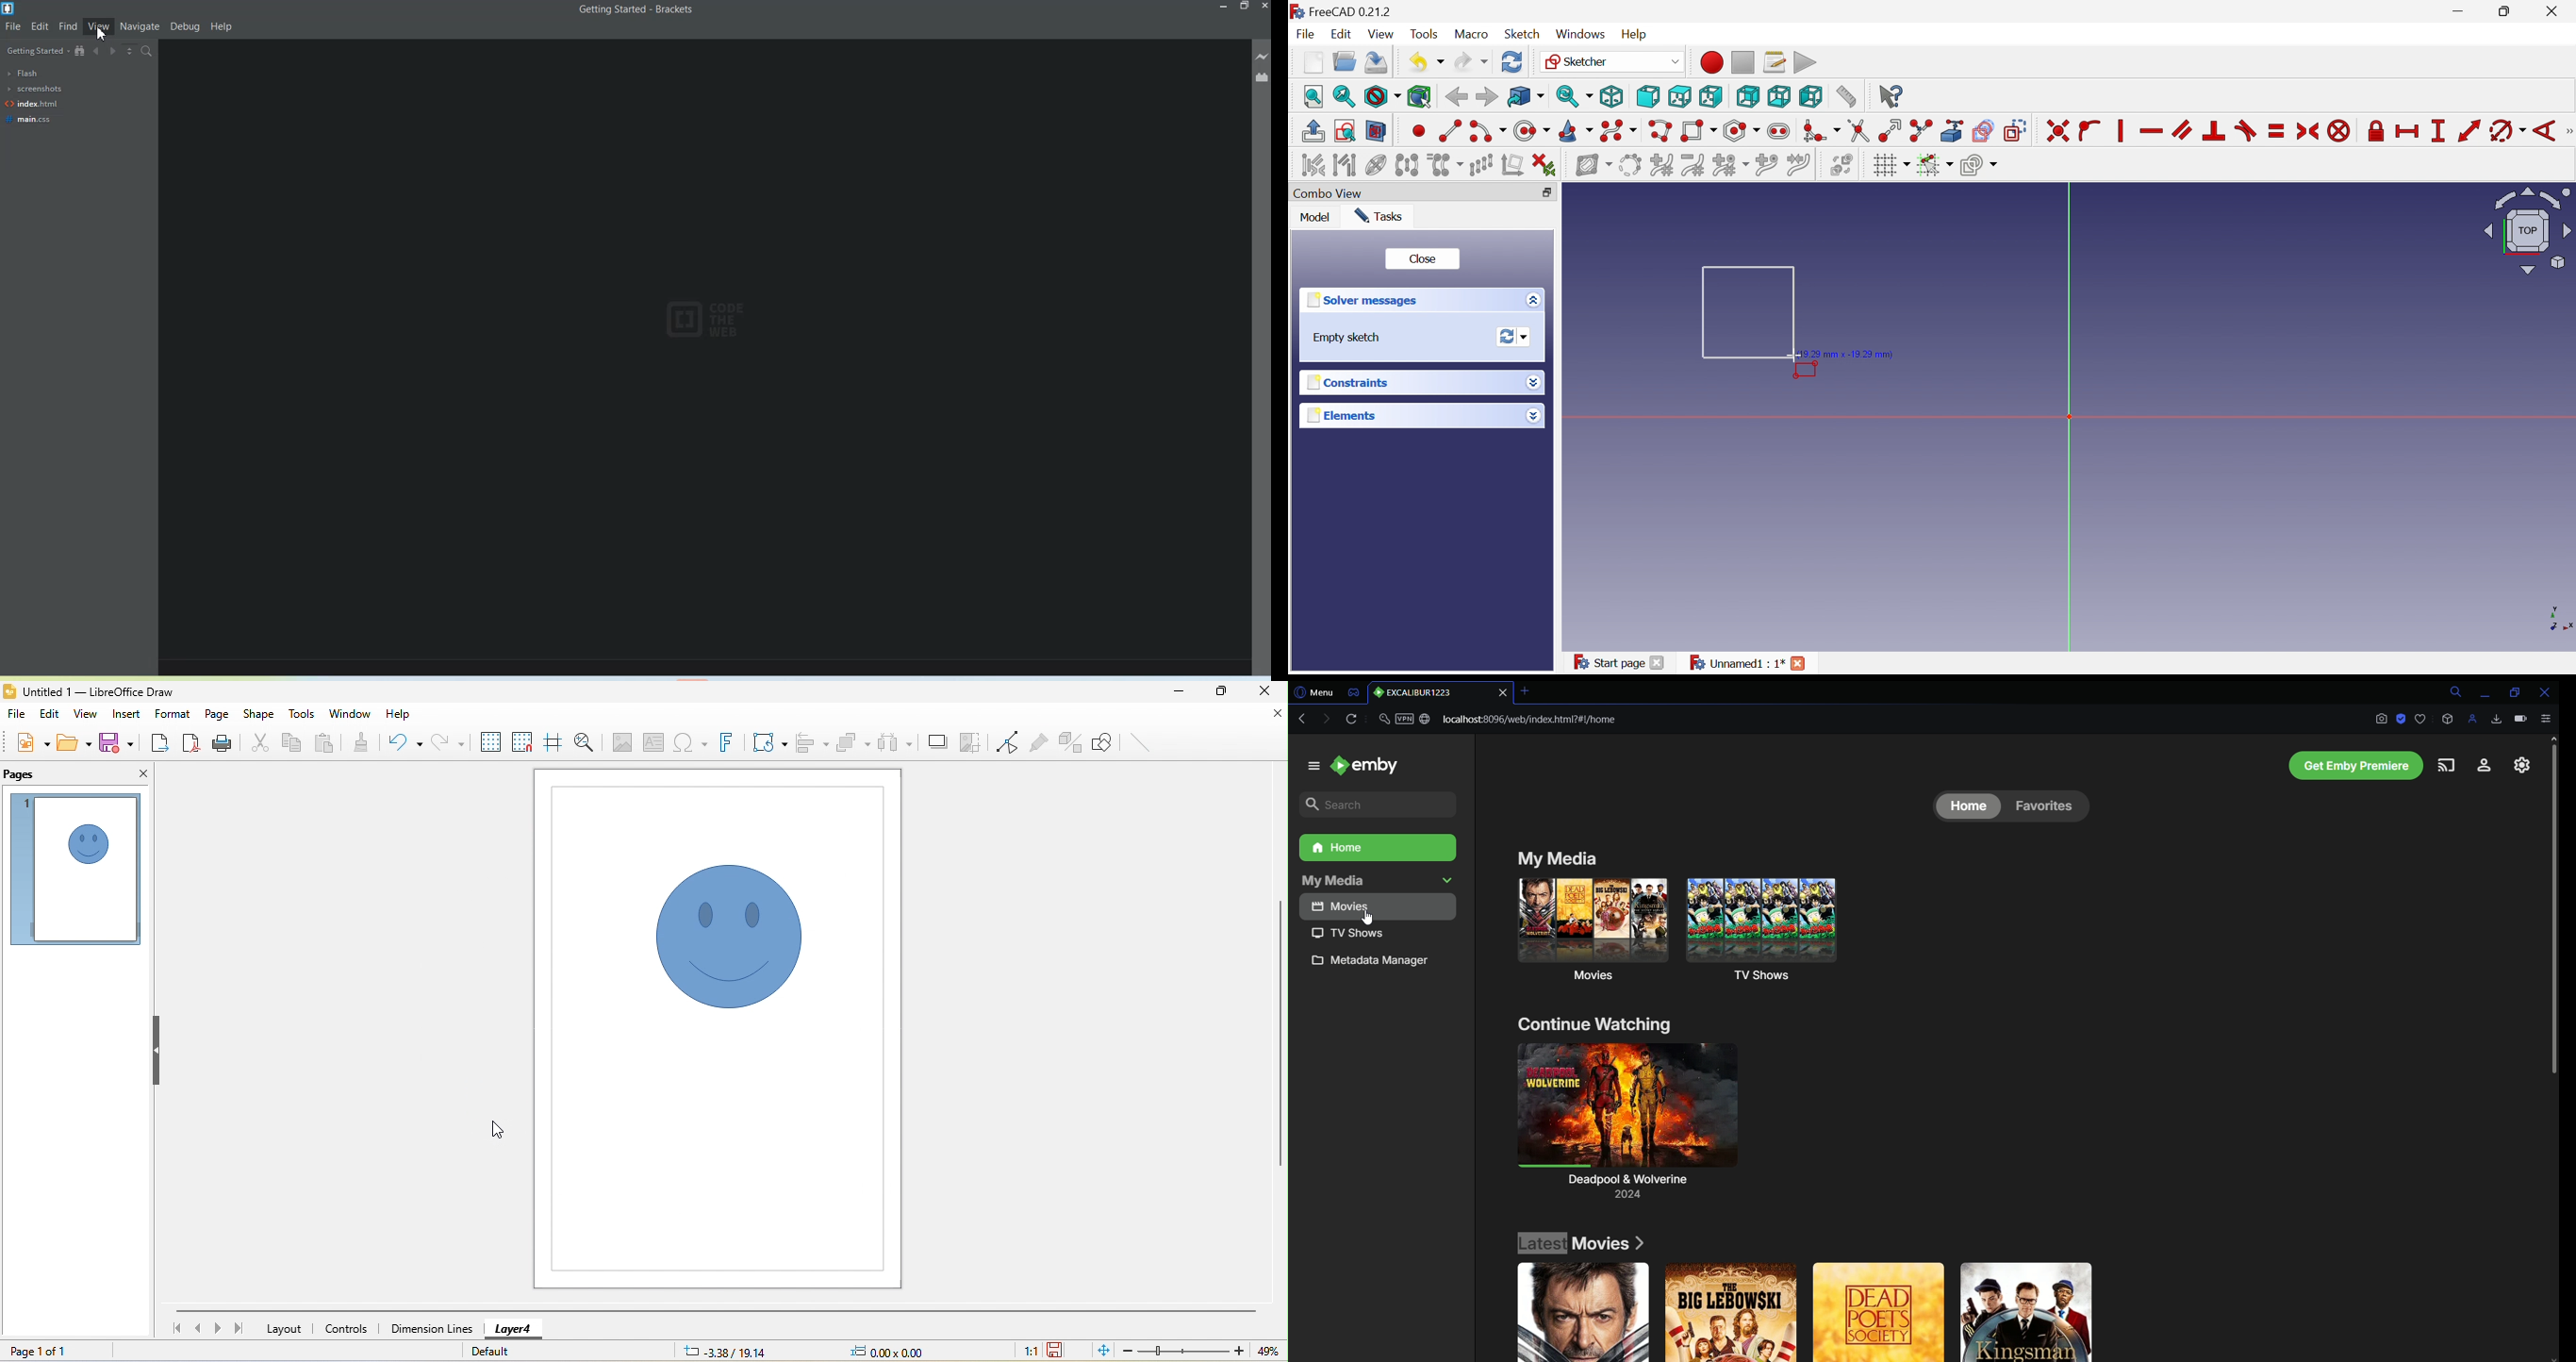  What do you see at coordinates (1007, 743) in the screenshot?
I see `toggle point edit mode` at bounding box center [1007, 743].